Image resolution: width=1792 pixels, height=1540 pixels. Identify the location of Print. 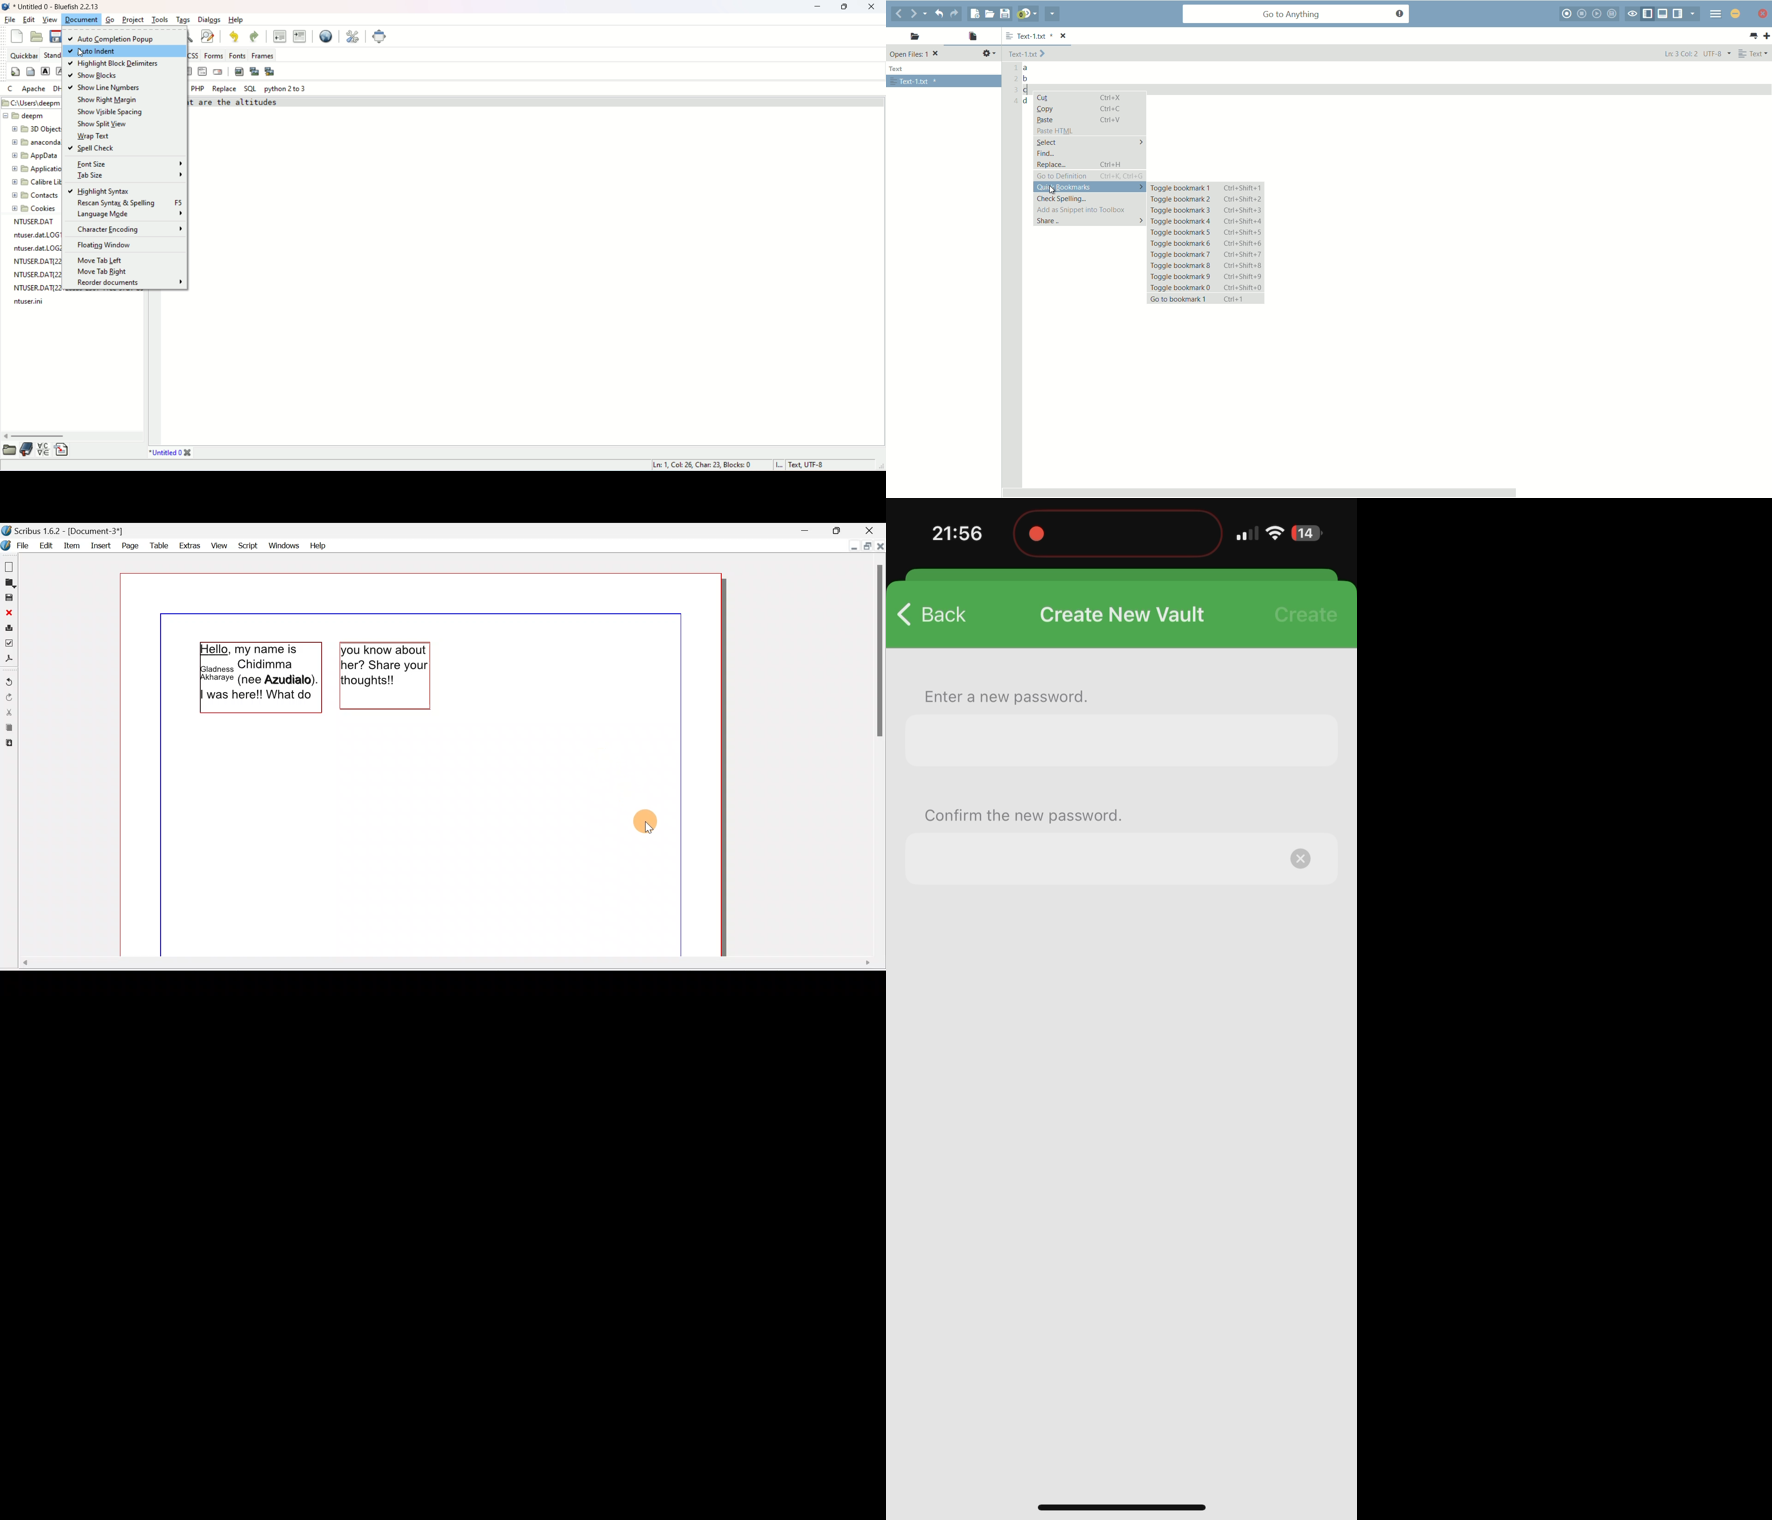
(9, 627).